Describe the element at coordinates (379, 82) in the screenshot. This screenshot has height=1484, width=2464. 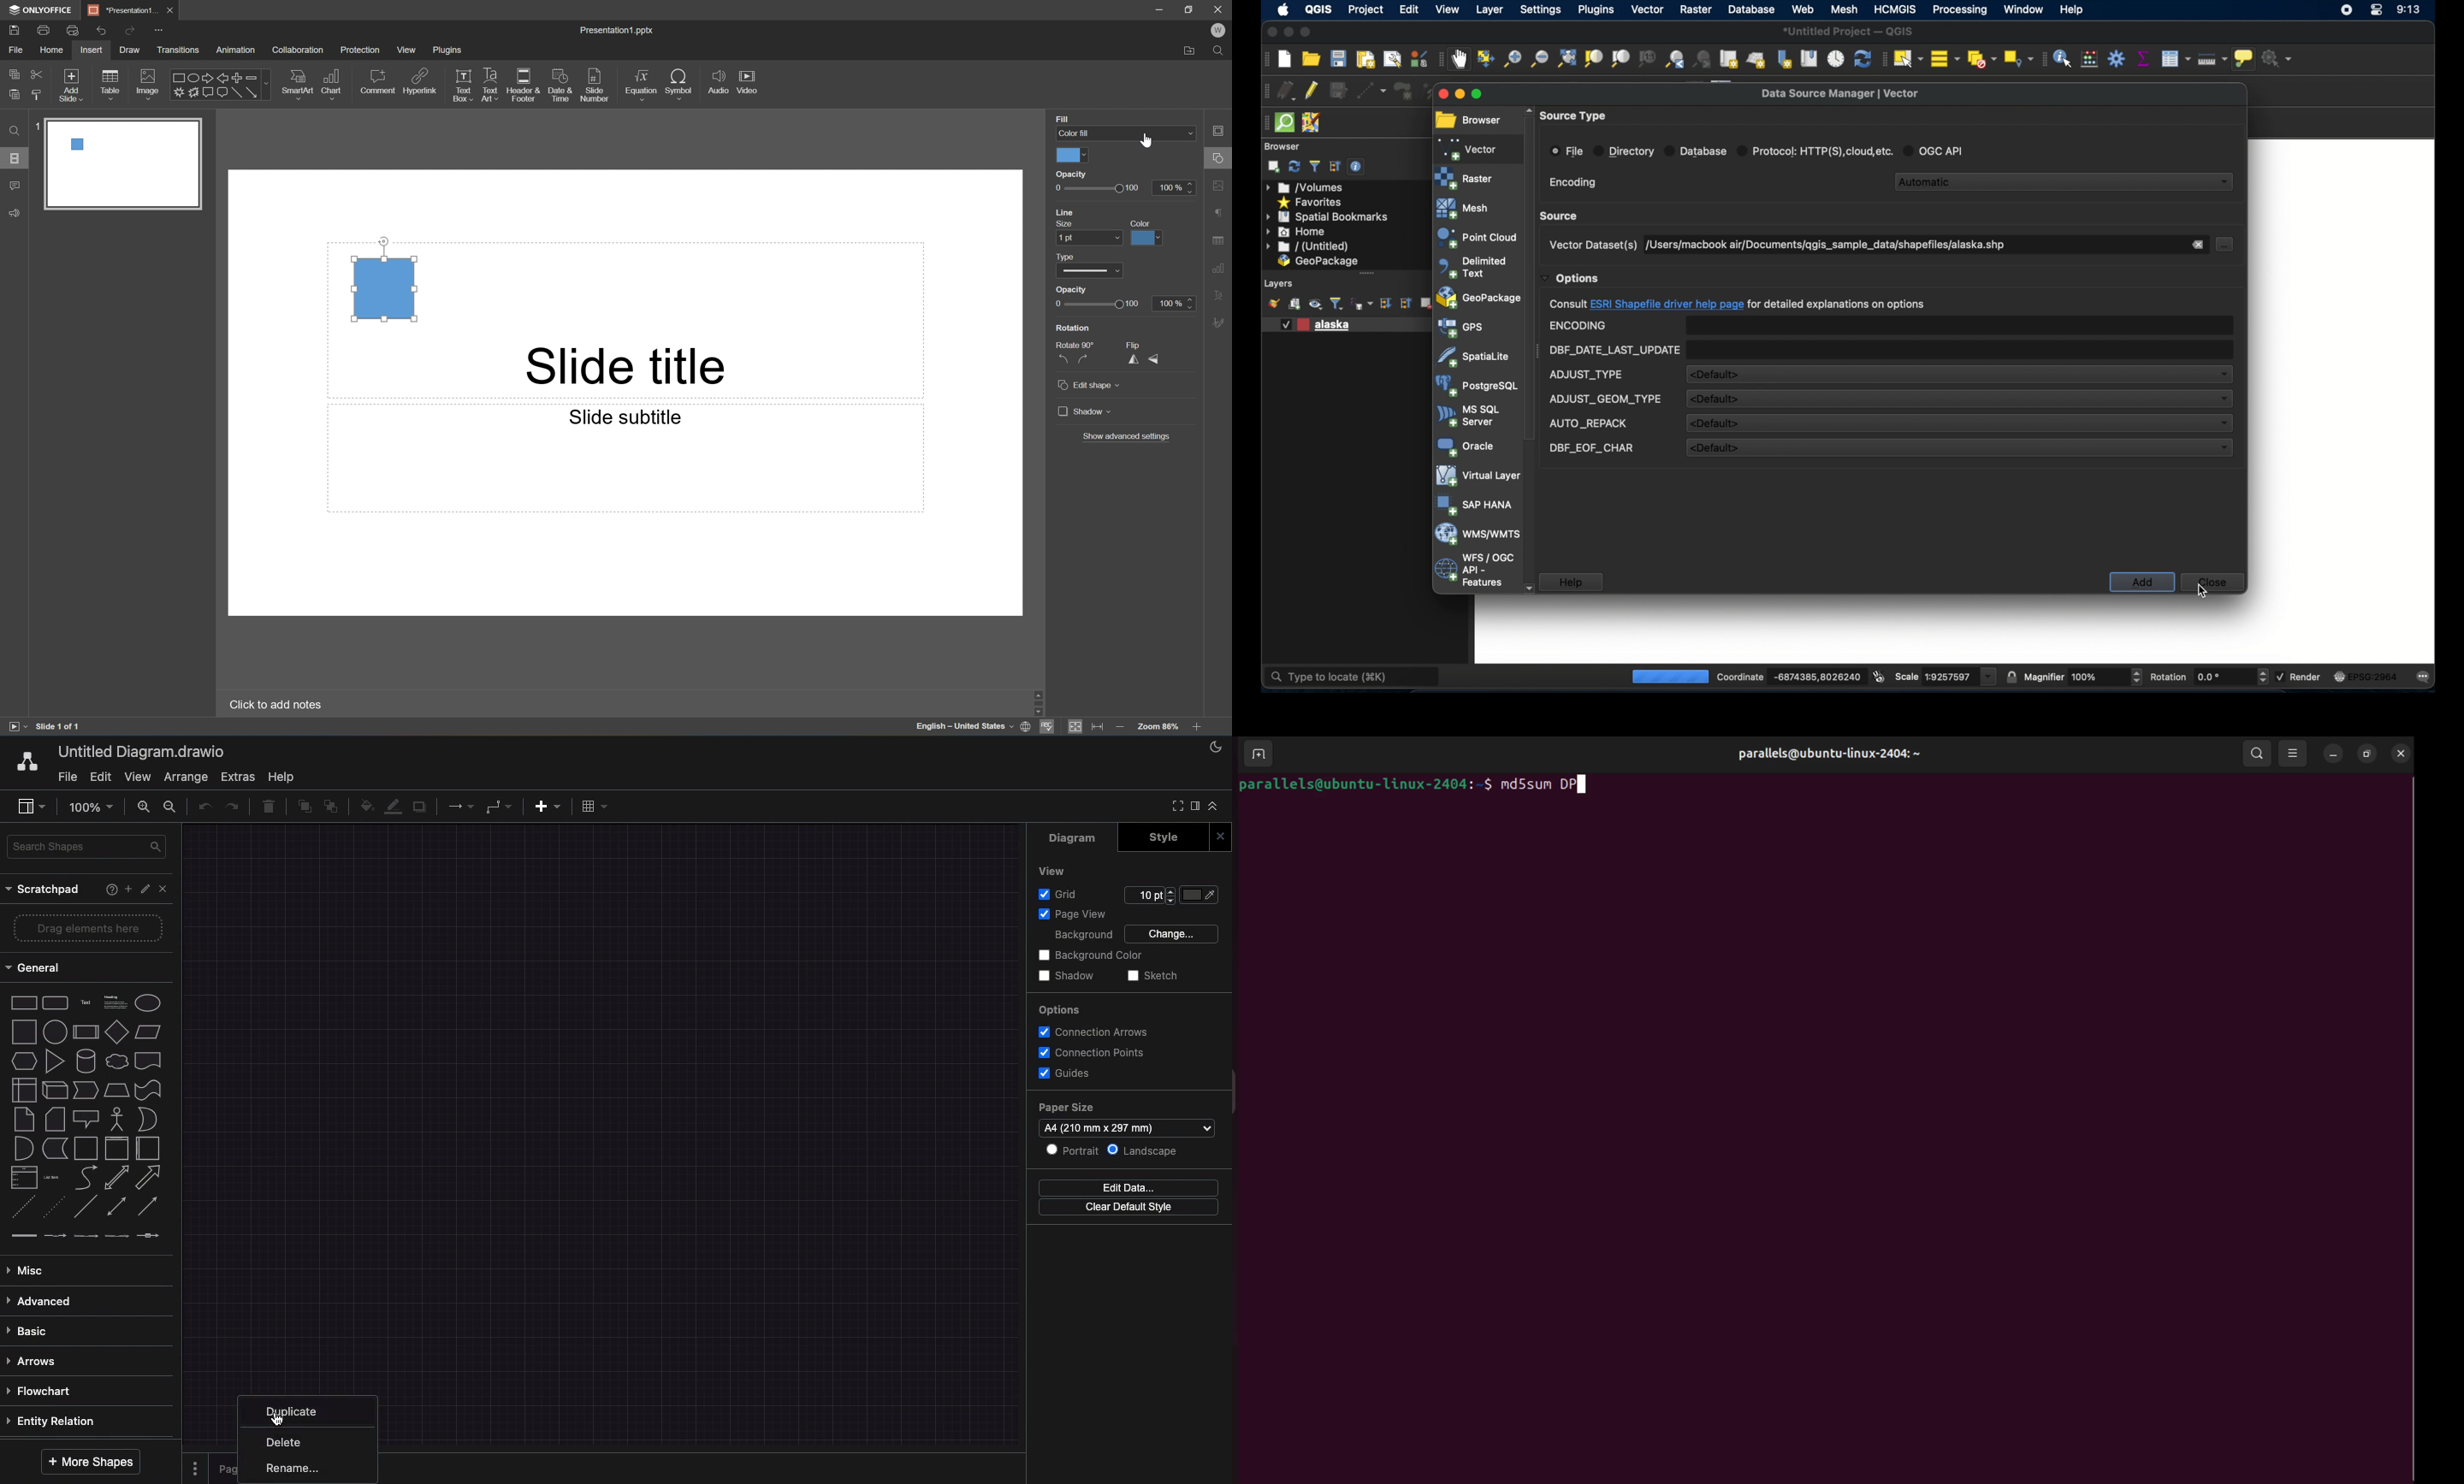
I see `Comment` at that location.